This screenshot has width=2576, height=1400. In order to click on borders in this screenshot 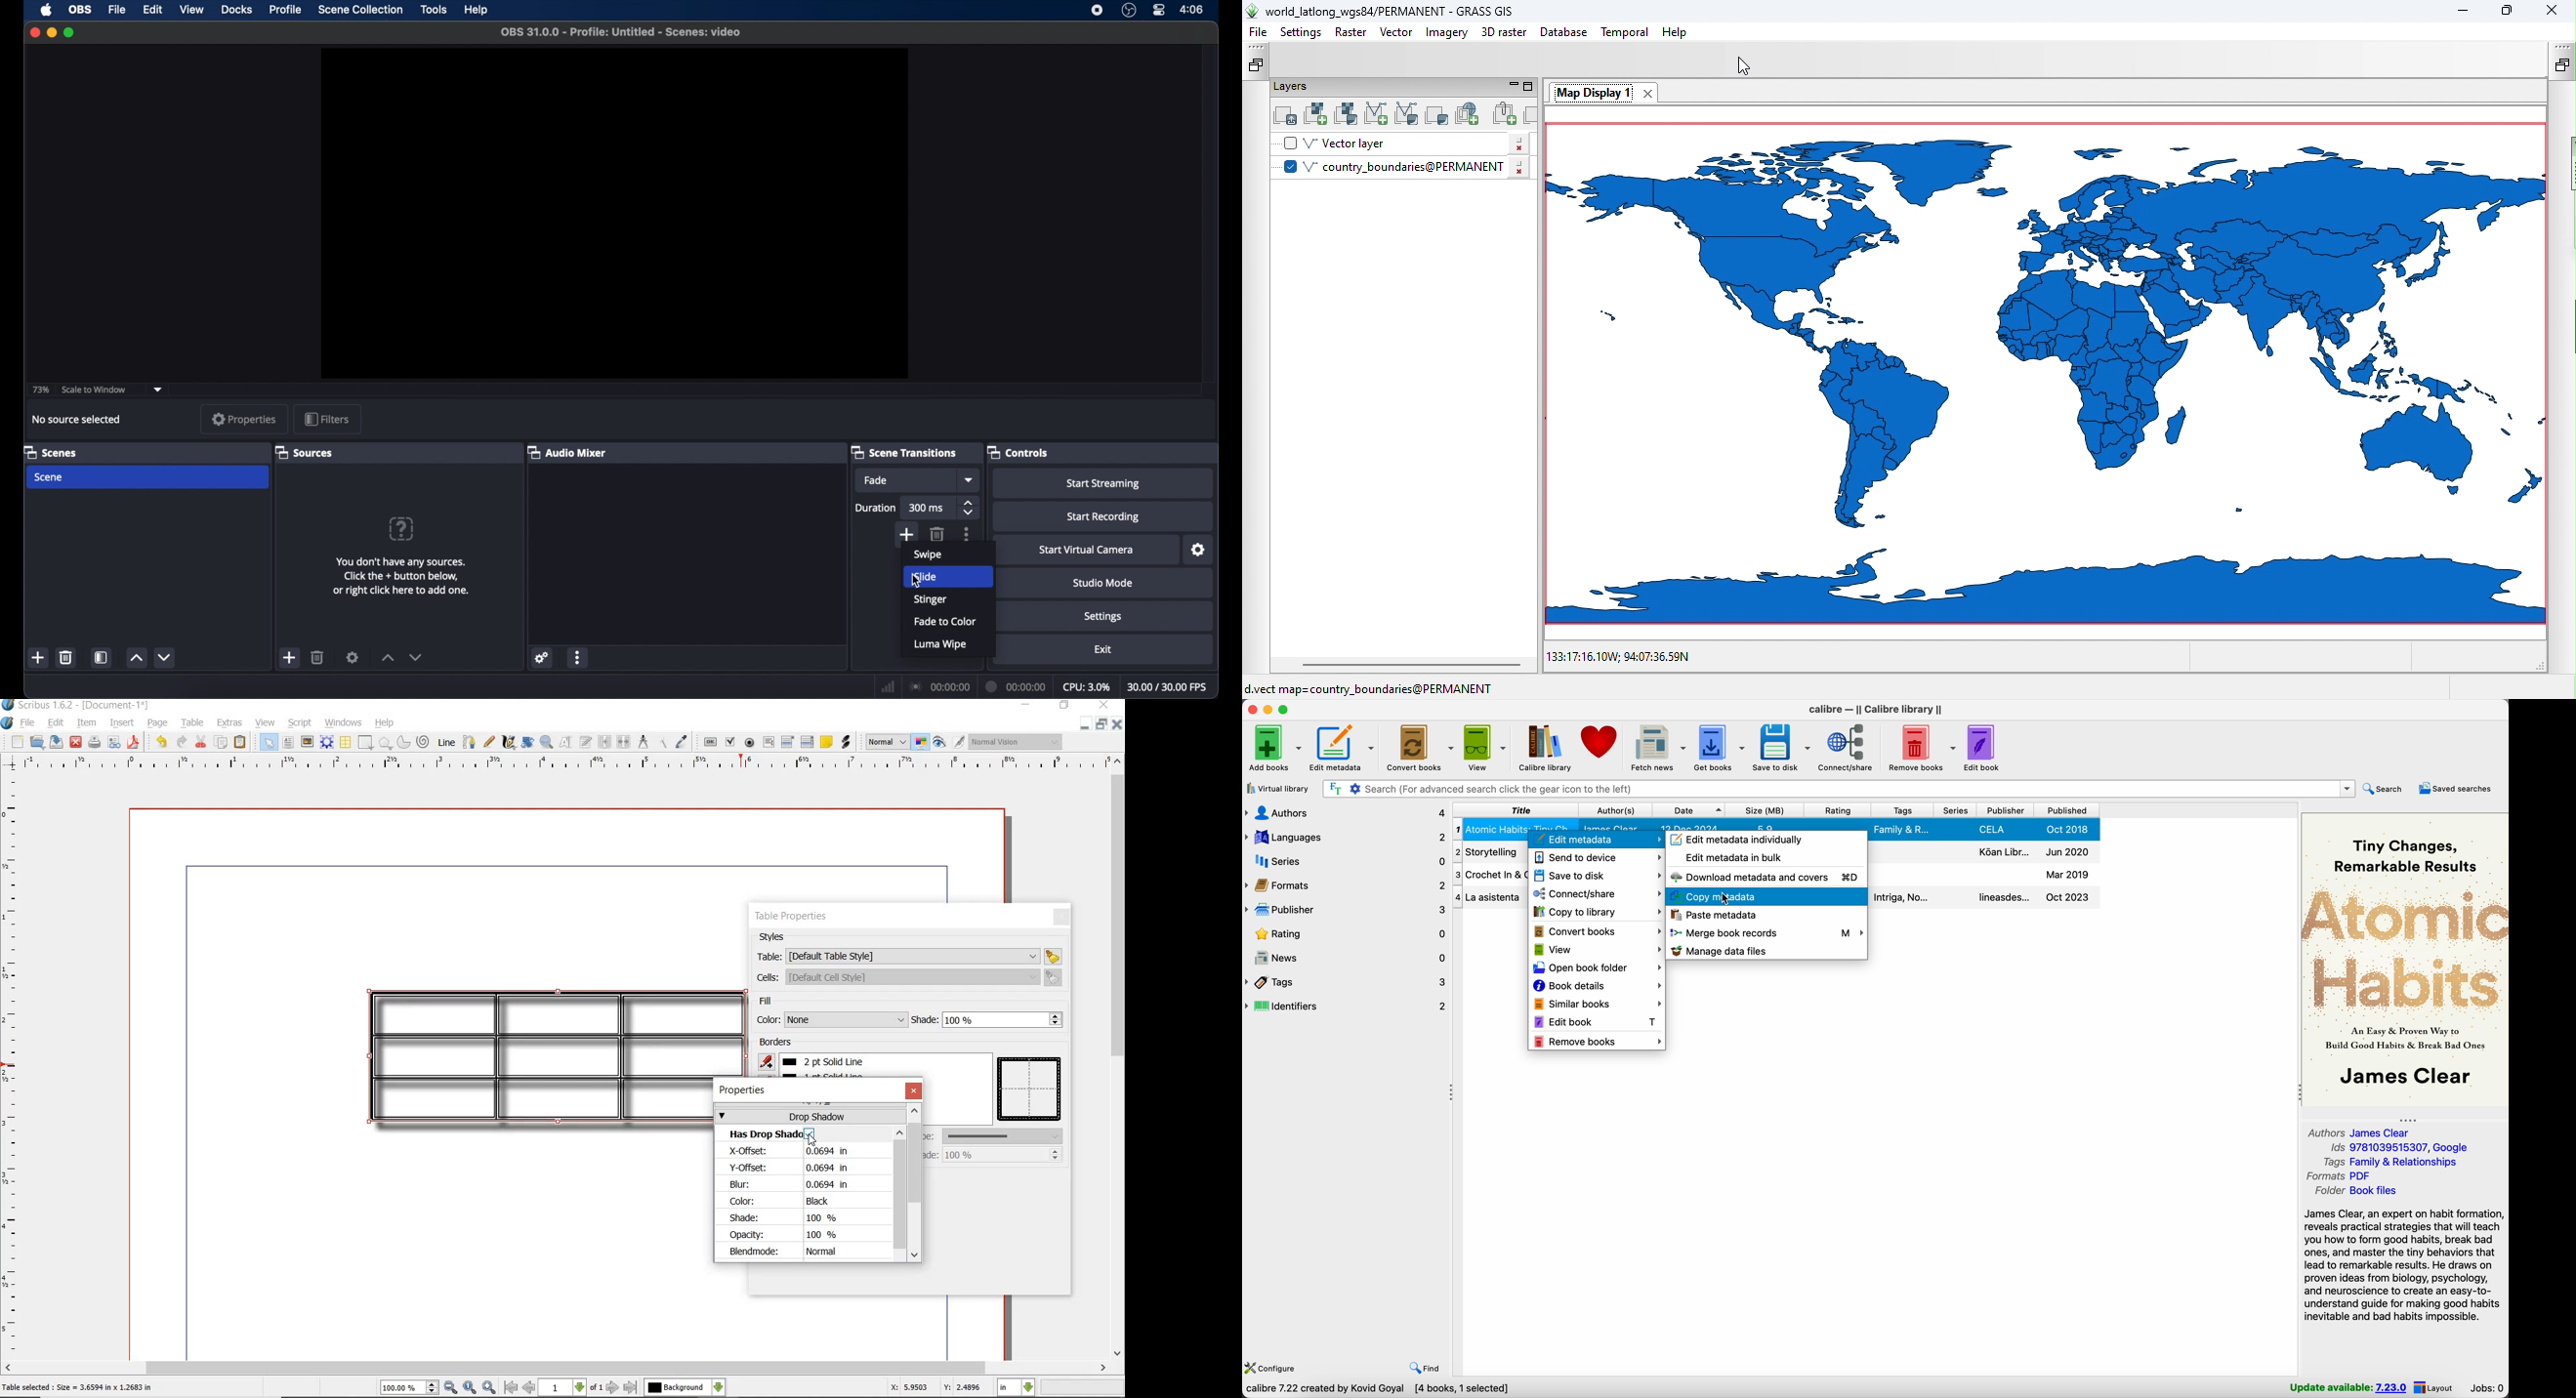, I will do `click(778, 1043)`.